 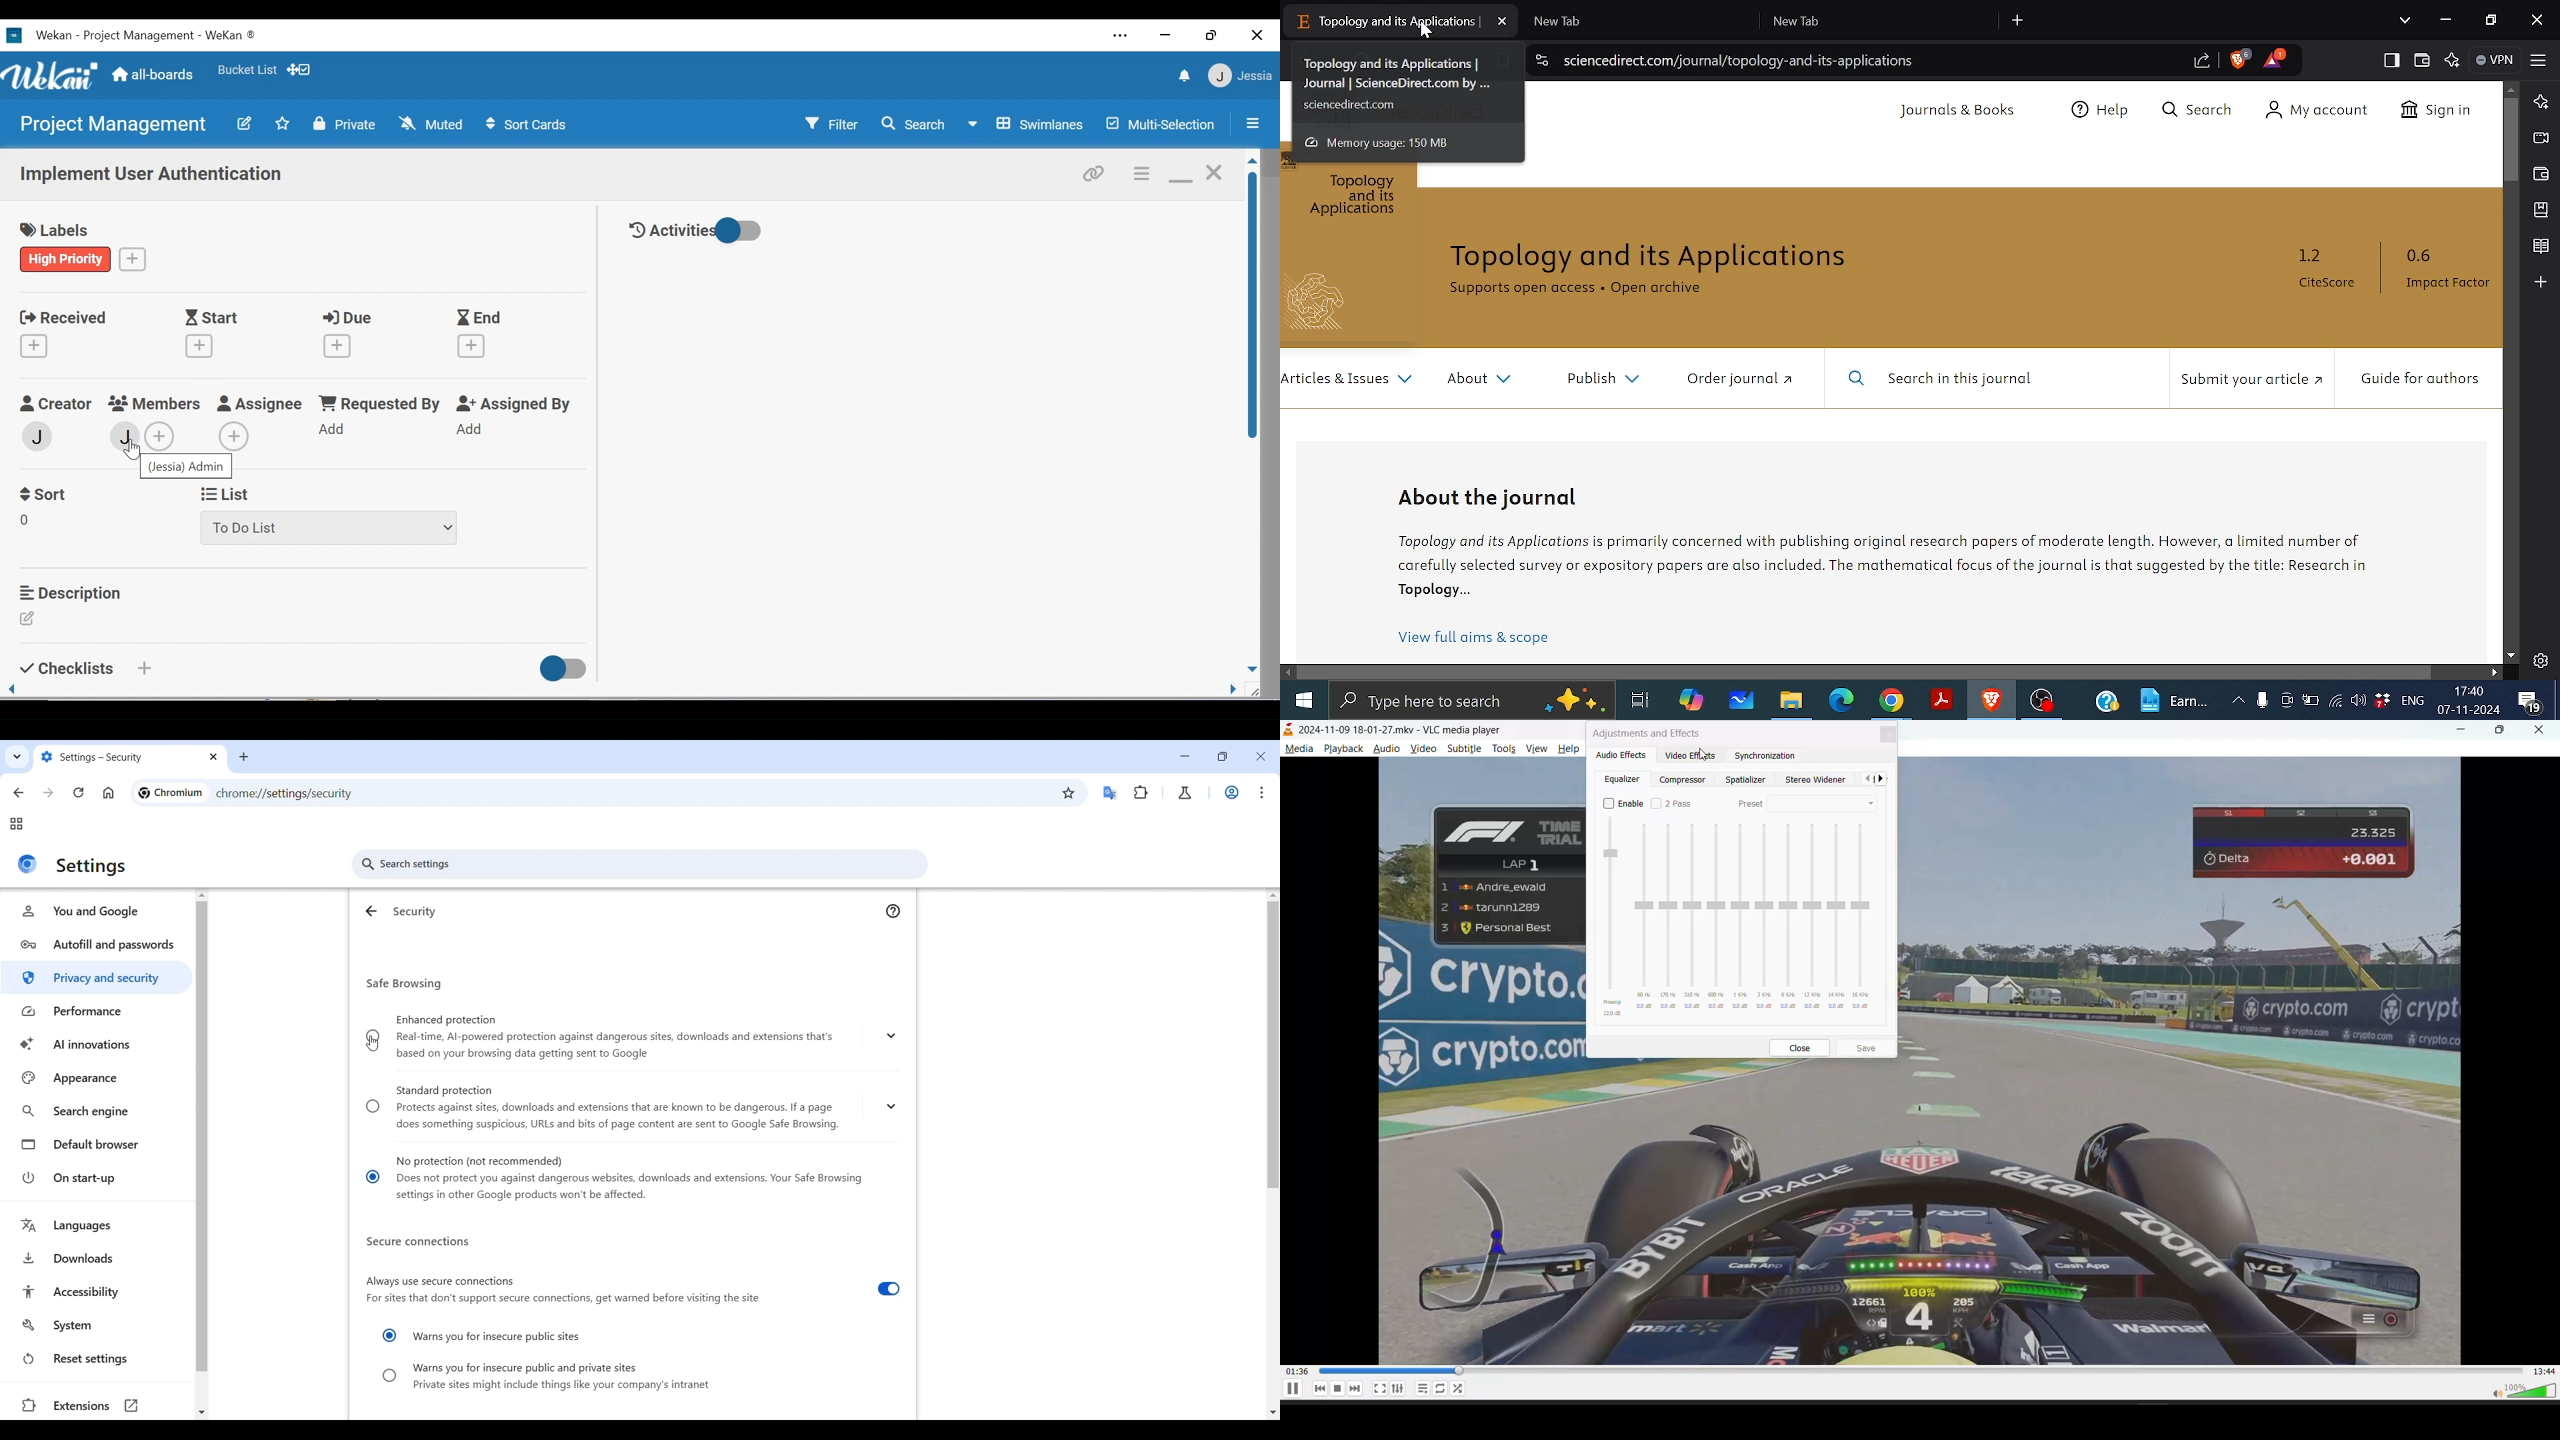 What do you see at coordinates (143, 668) in the screenshot?
I see `add` at bounding box center [143, 668].